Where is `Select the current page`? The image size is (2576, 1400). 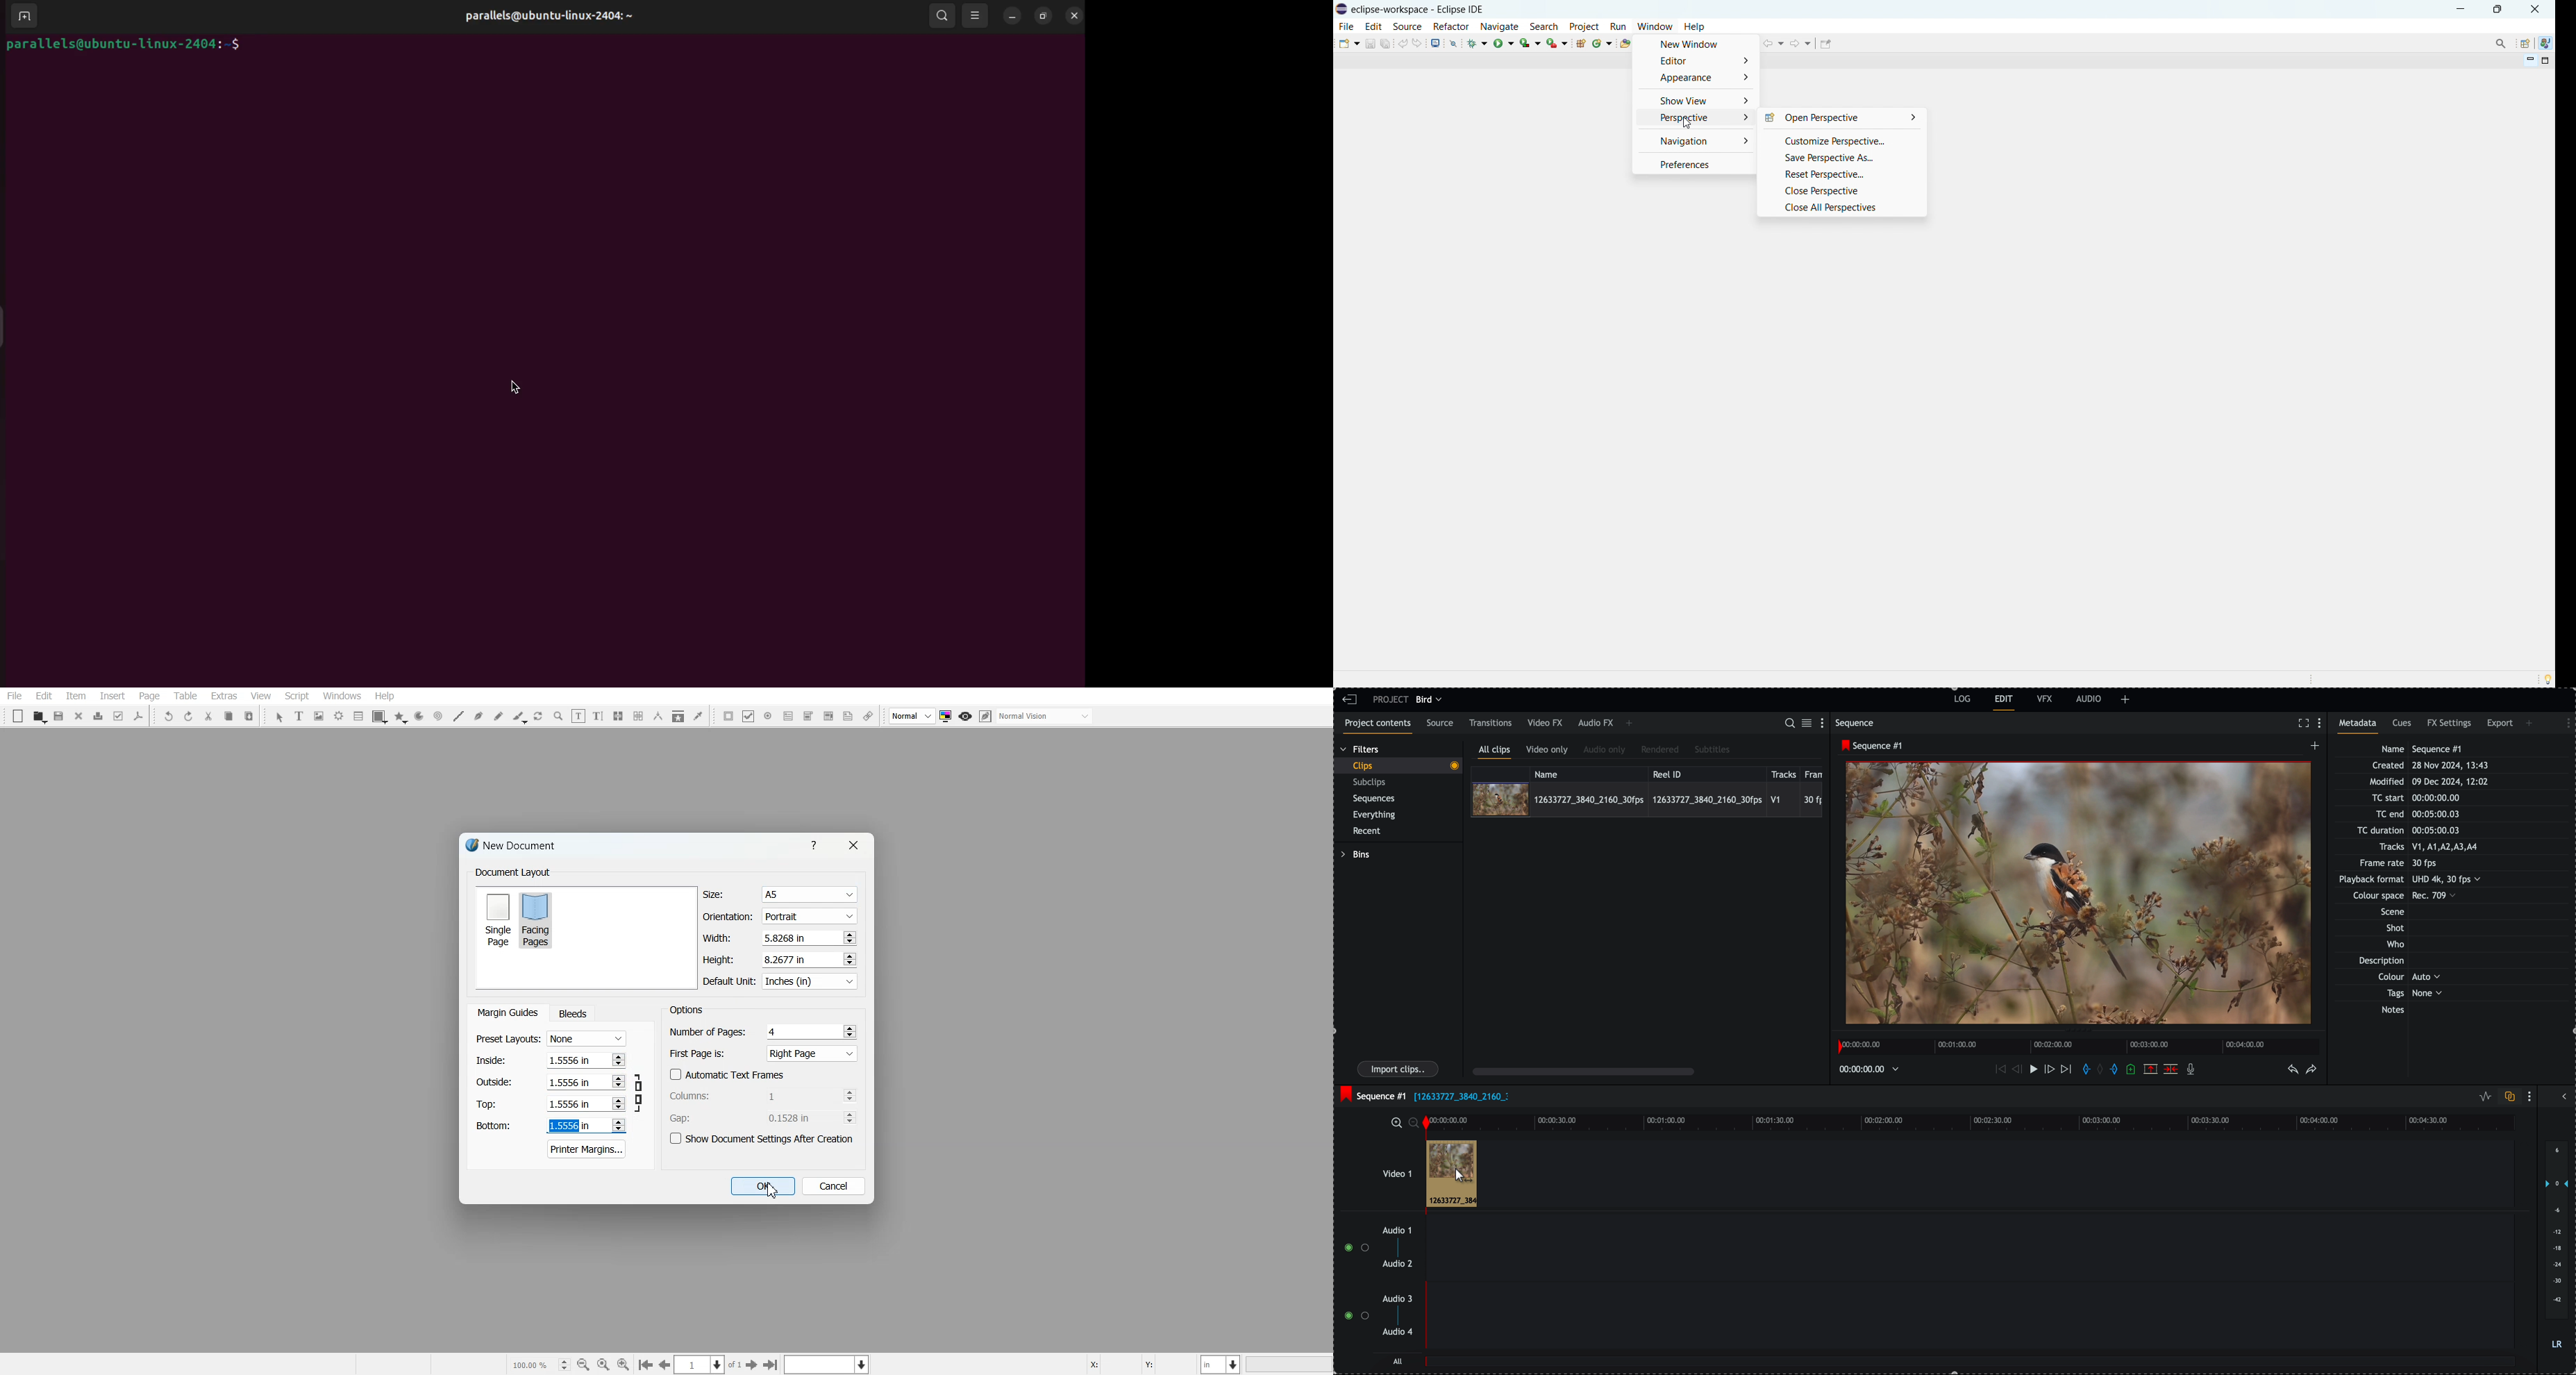 Select the current page is located at coordinates (709, 1365).